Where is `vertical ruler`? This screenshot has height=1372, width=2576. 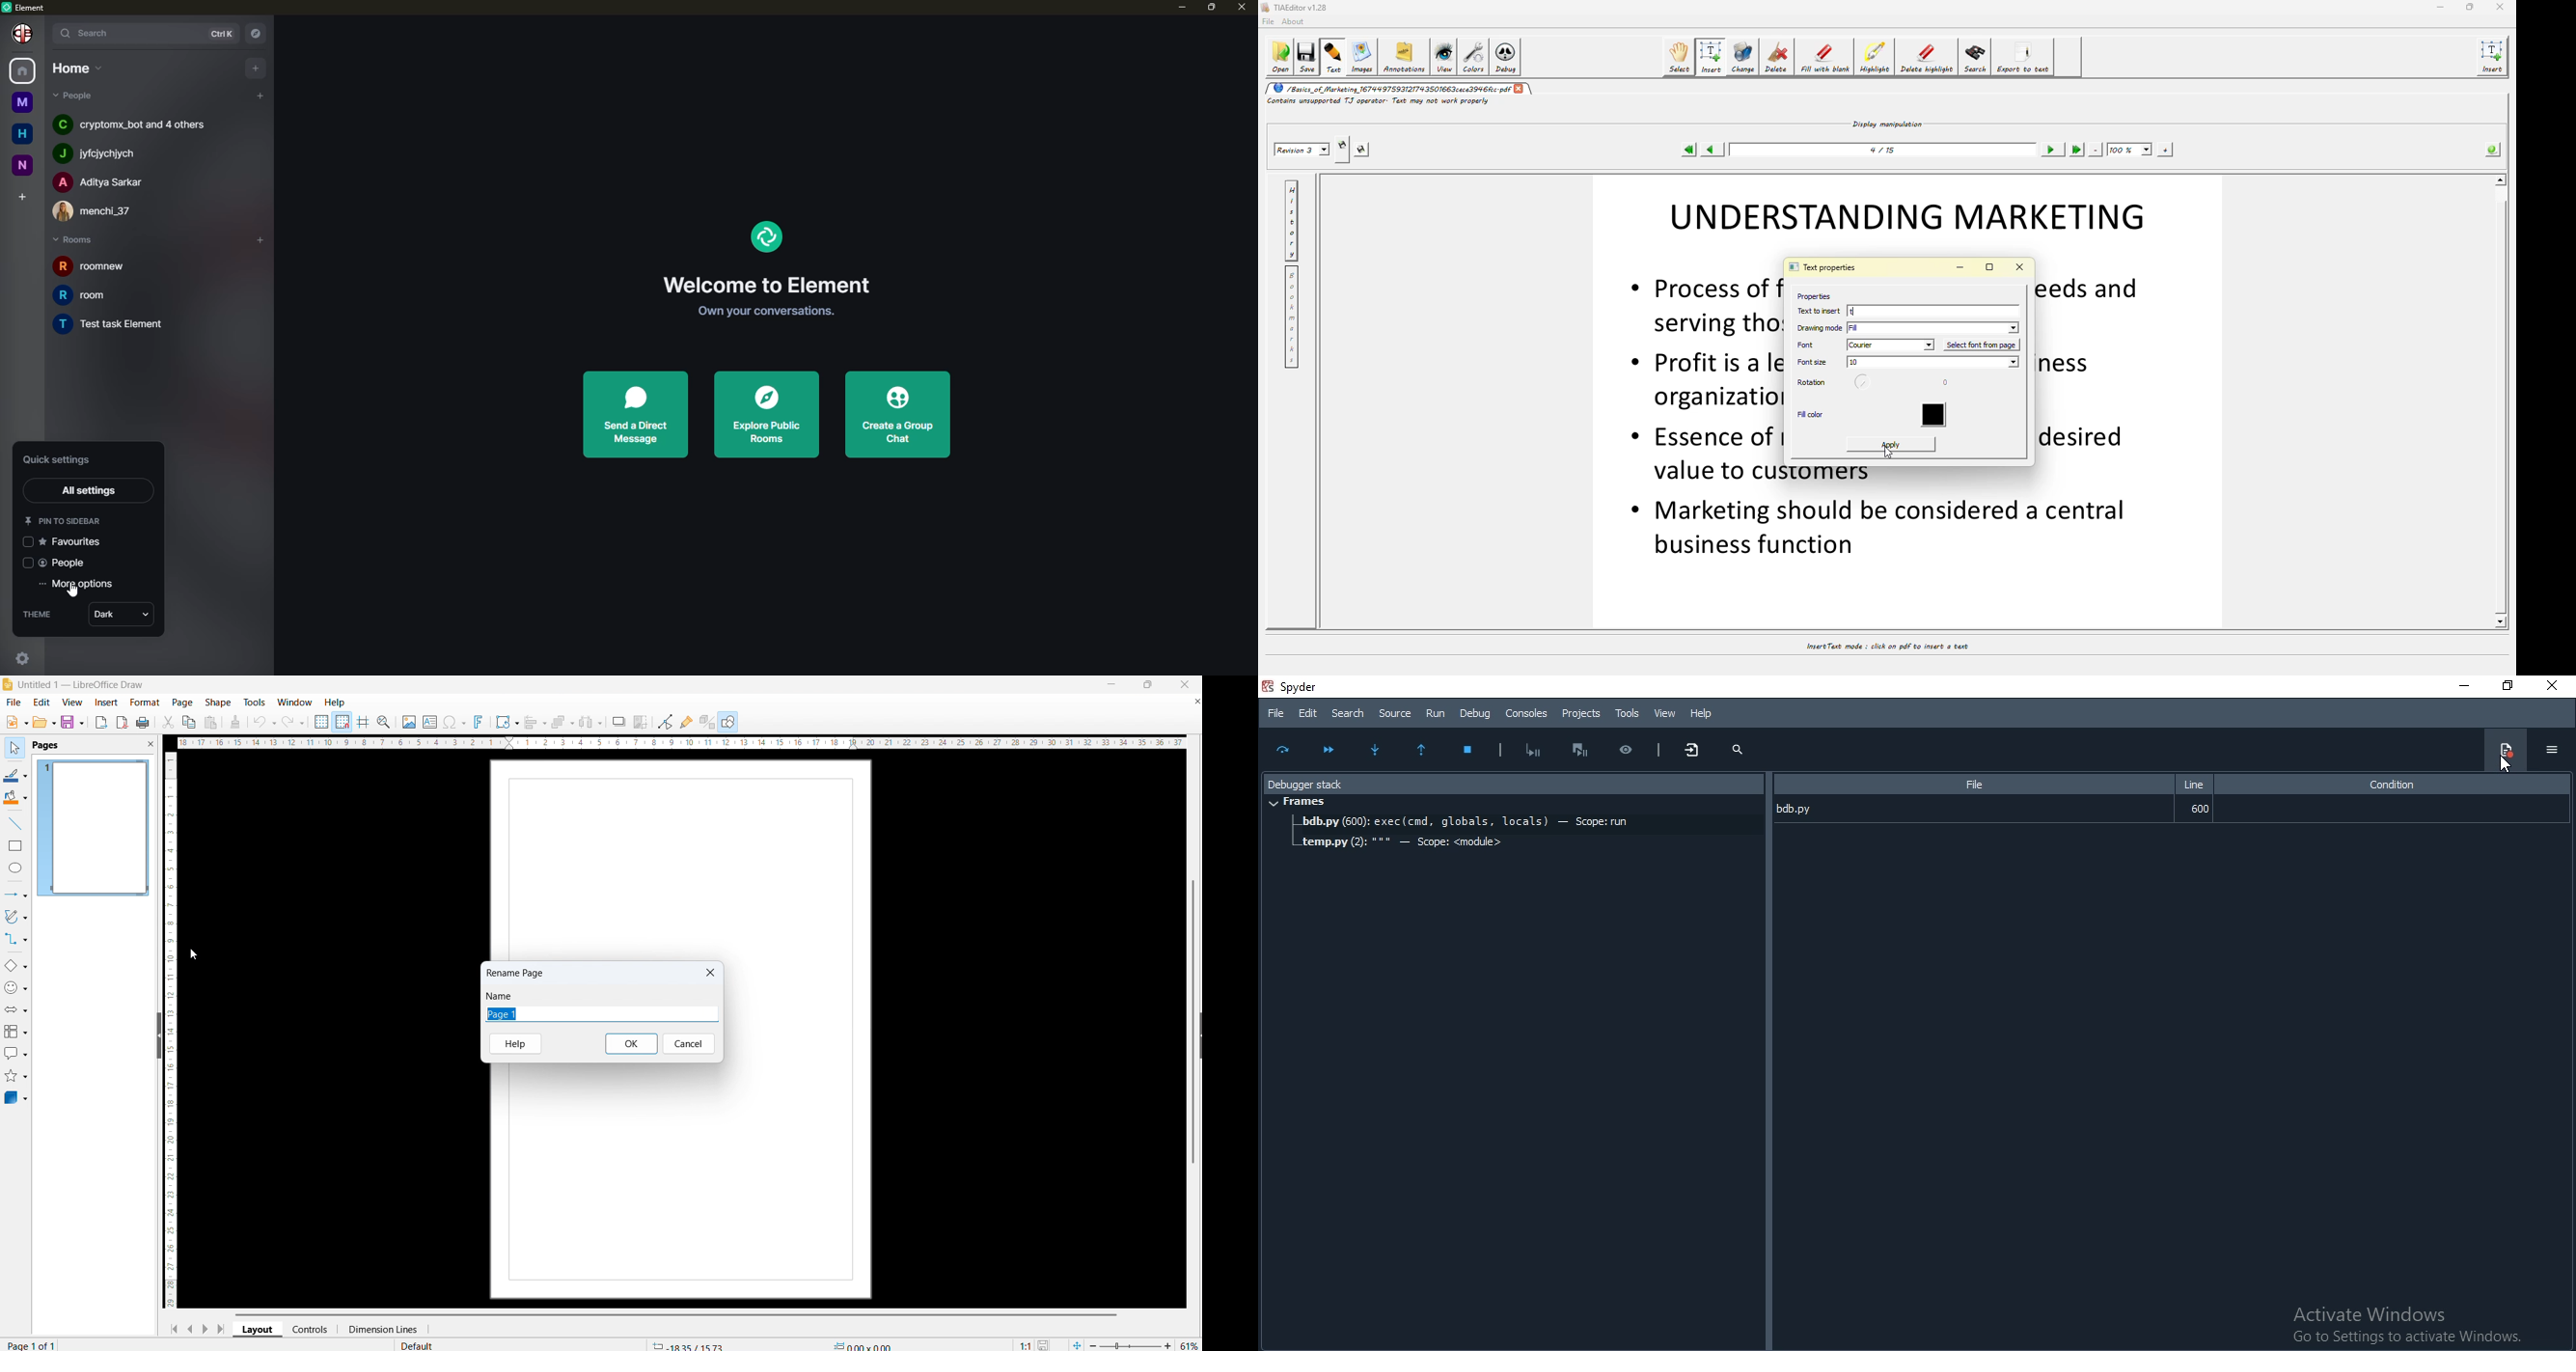 vertical ruler is located at coordinates (173, 1031).